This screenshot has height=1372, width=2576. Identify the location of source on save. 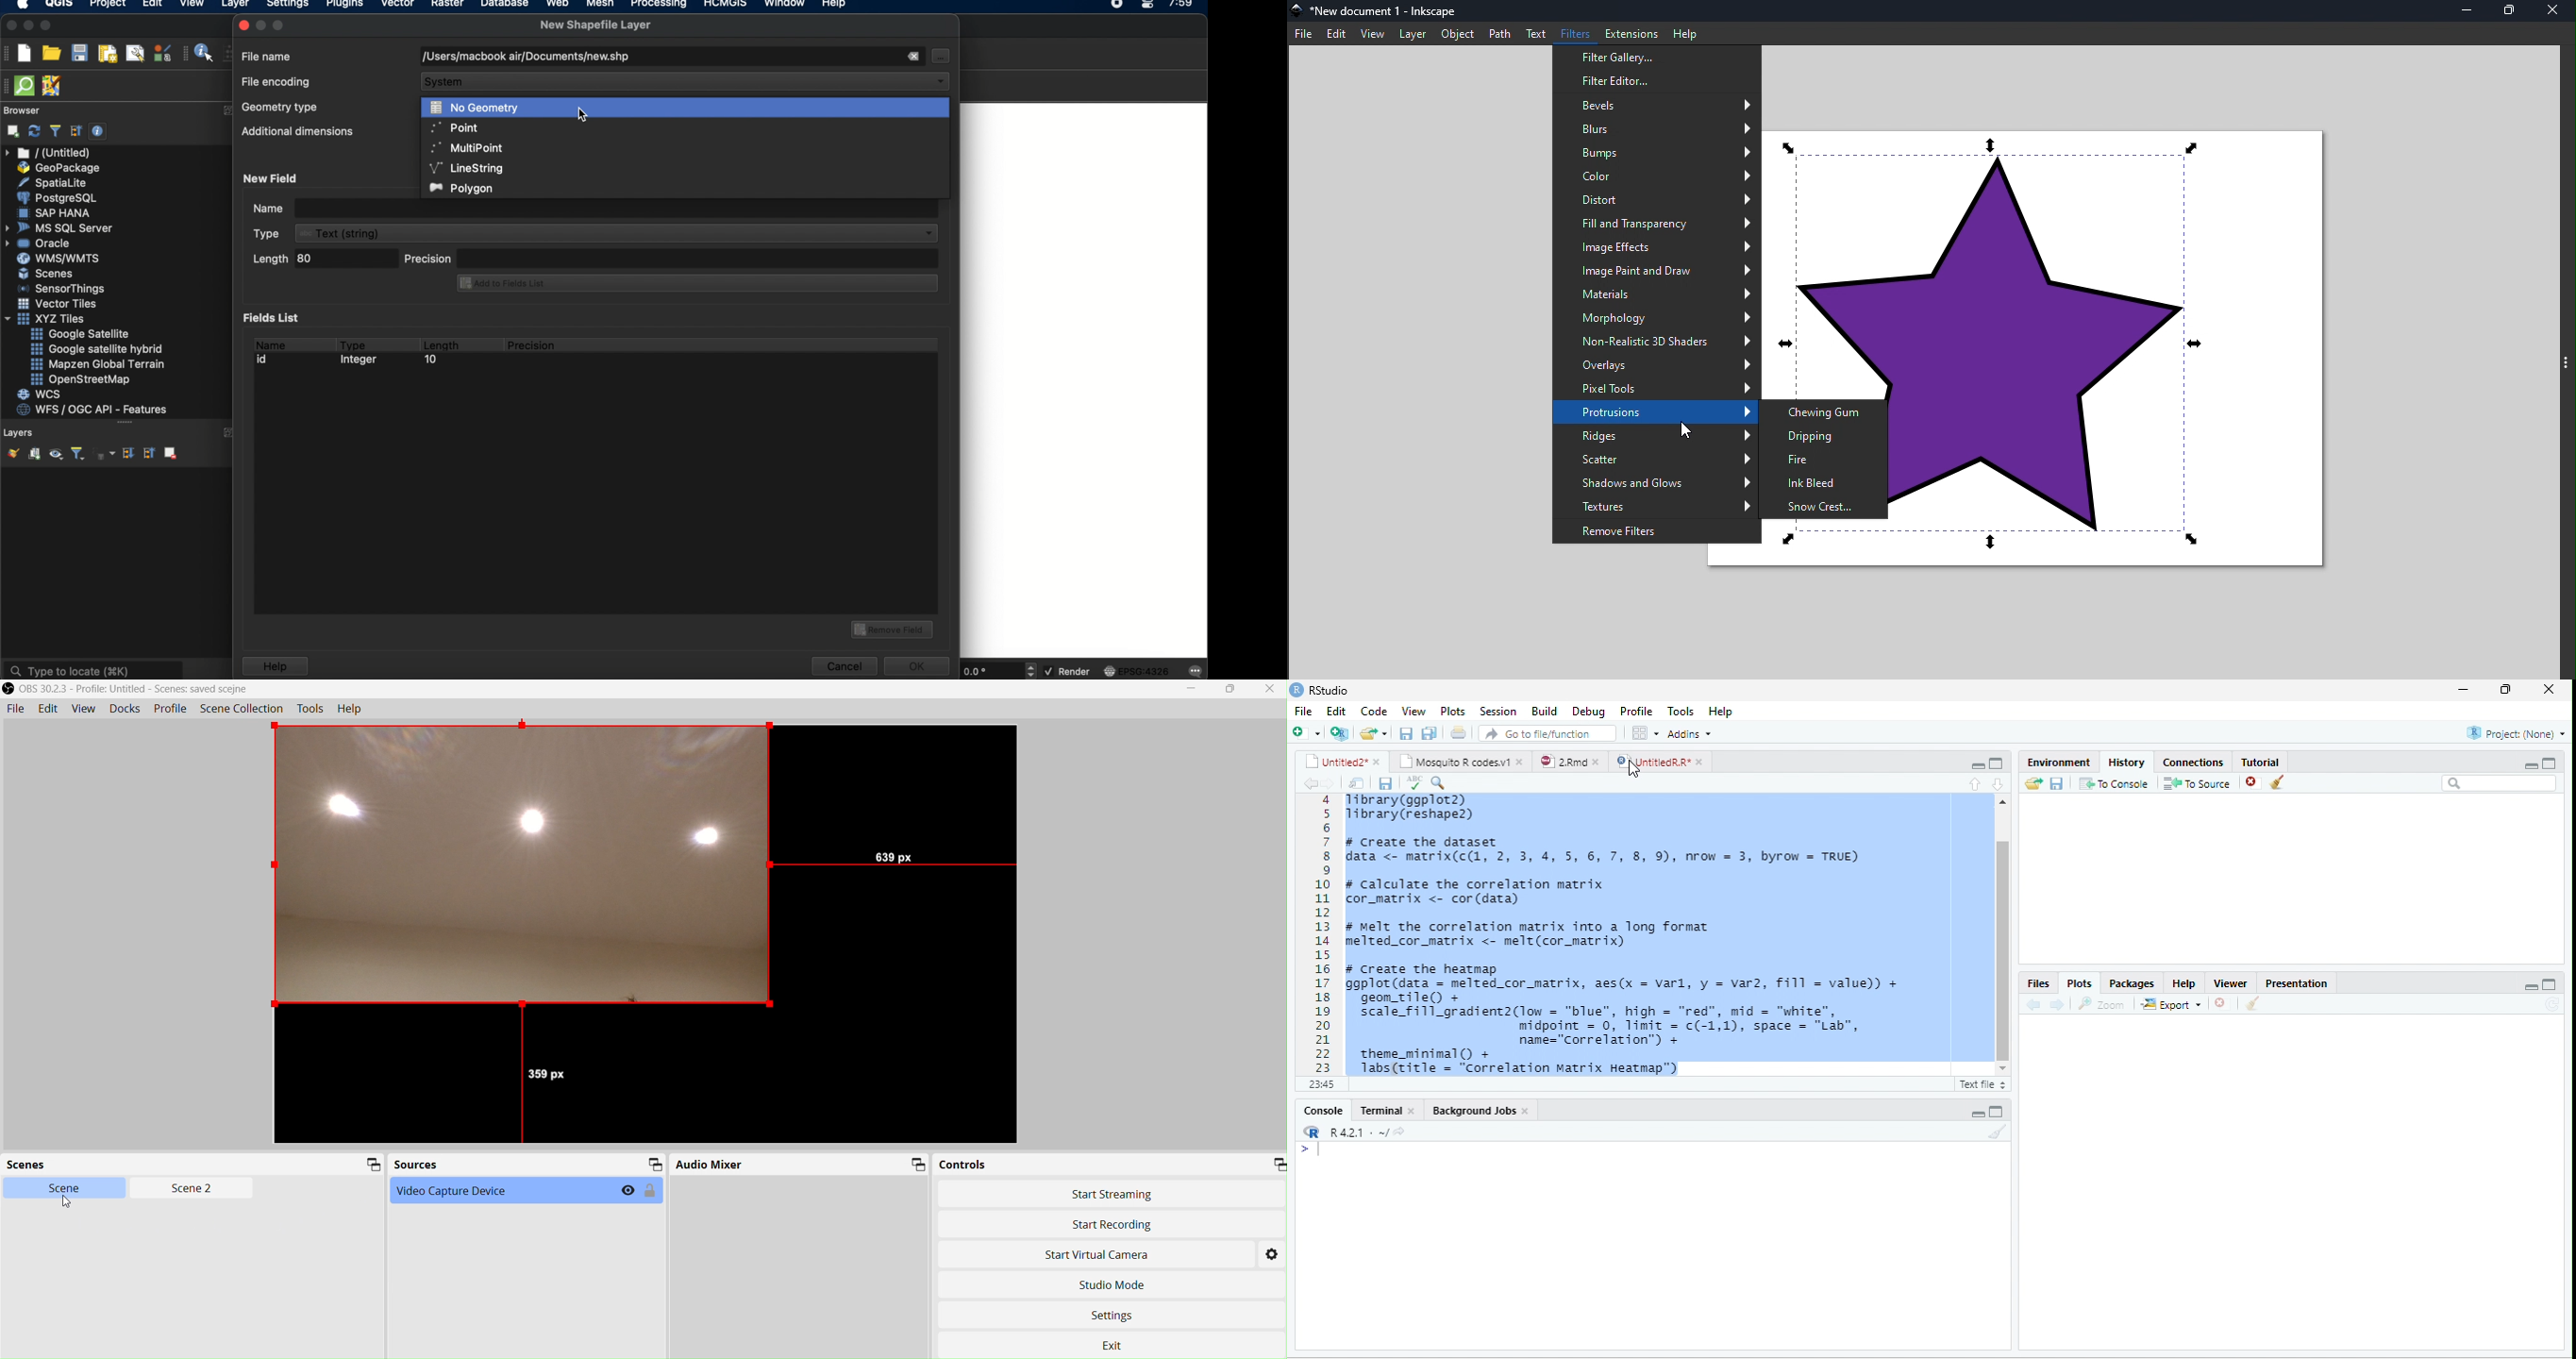
(1446, 782).